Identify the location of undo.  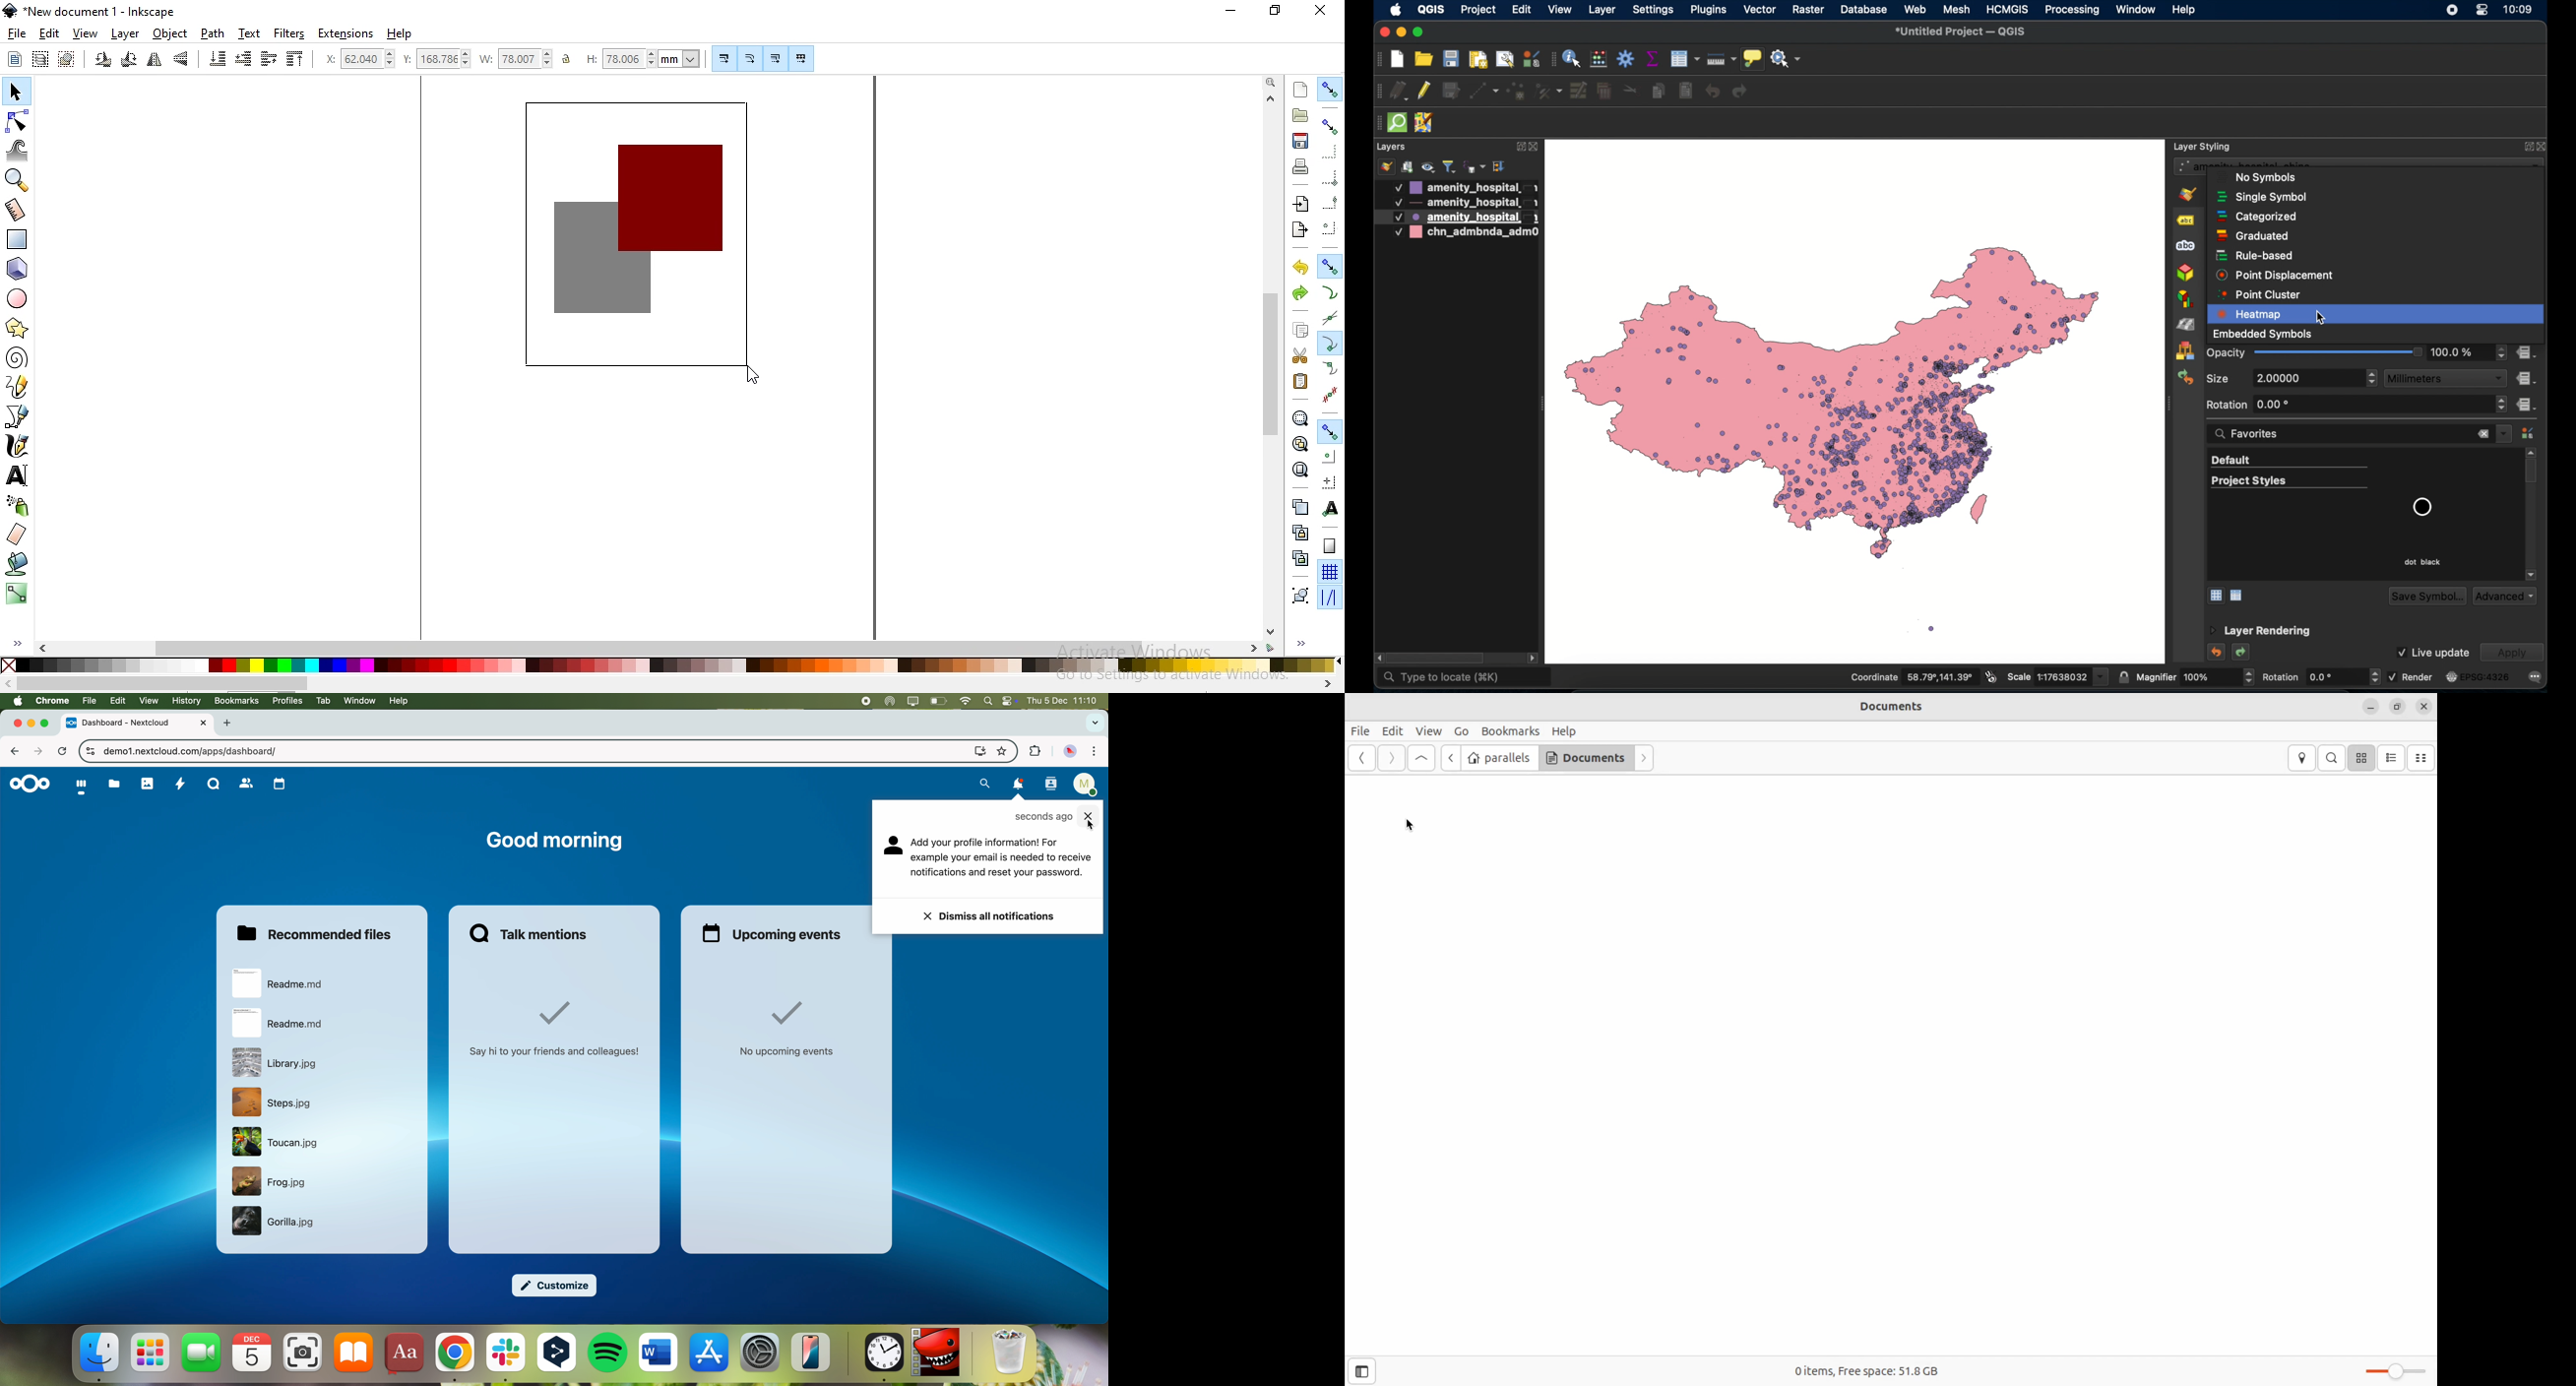
(1300, 268).